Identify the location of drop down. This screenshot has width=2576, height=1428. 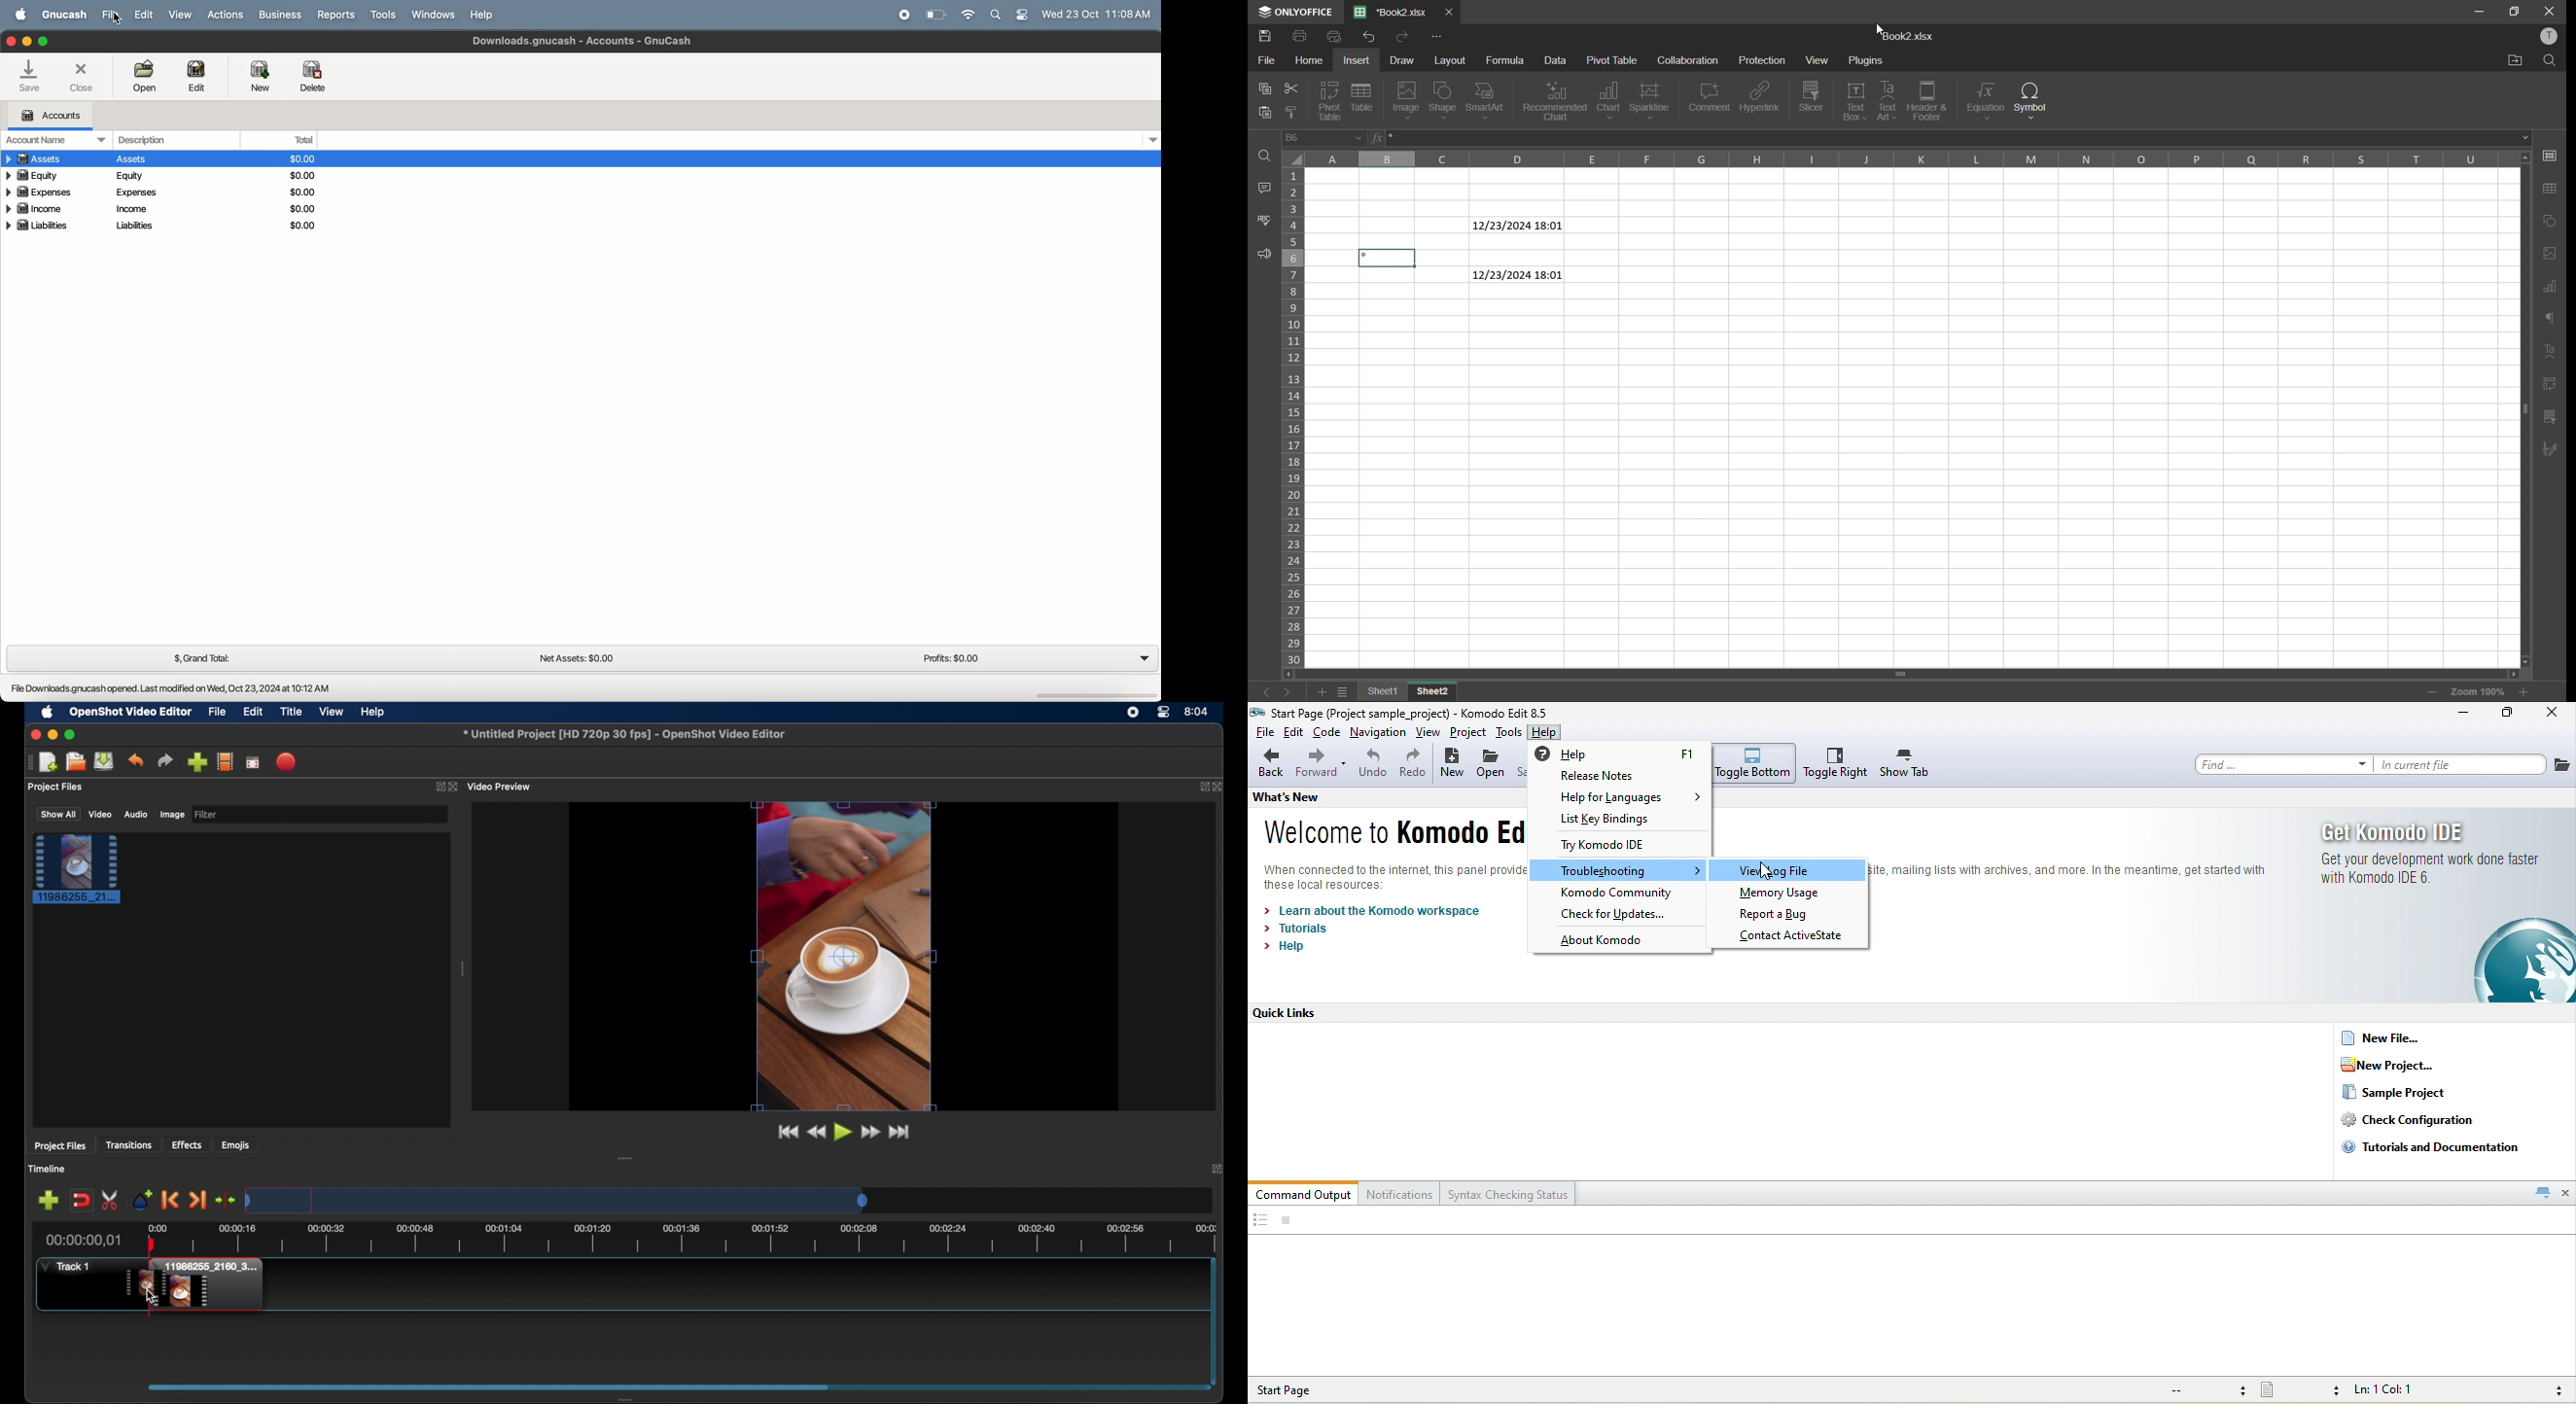
(103, 140).